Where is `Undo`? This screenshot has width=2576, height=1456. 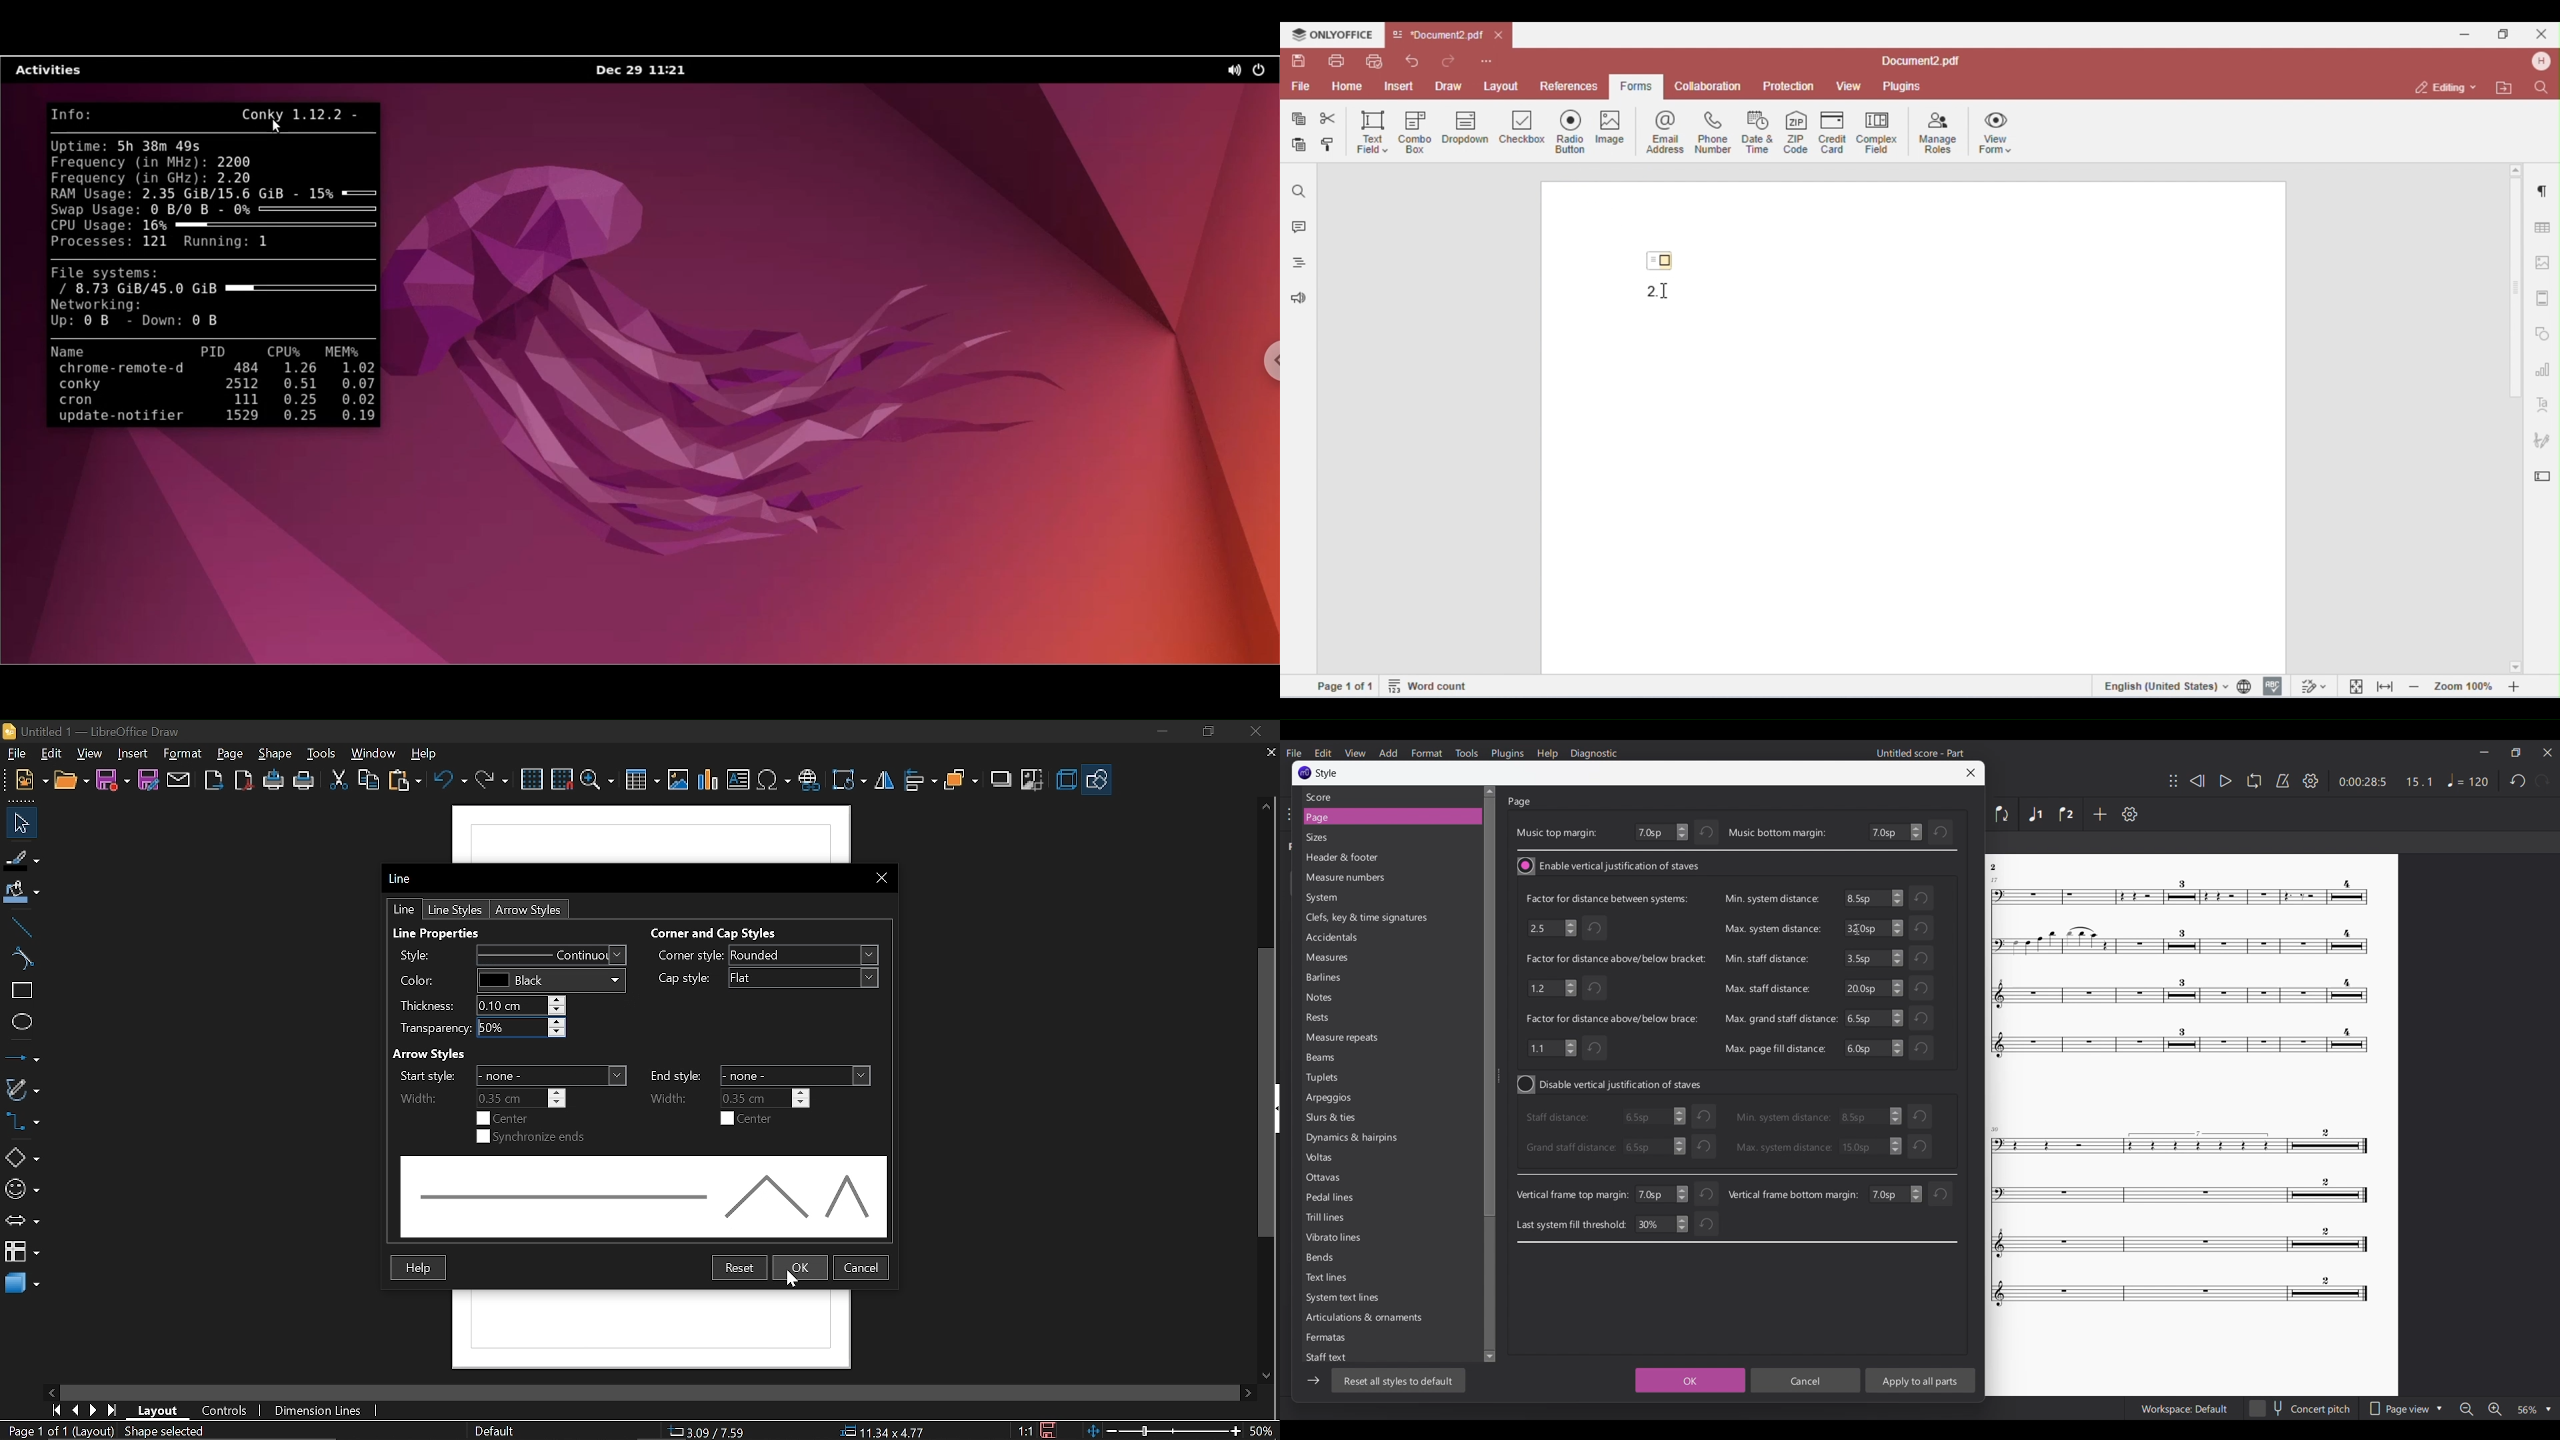 Undo is located at coordinates (1597, 928).